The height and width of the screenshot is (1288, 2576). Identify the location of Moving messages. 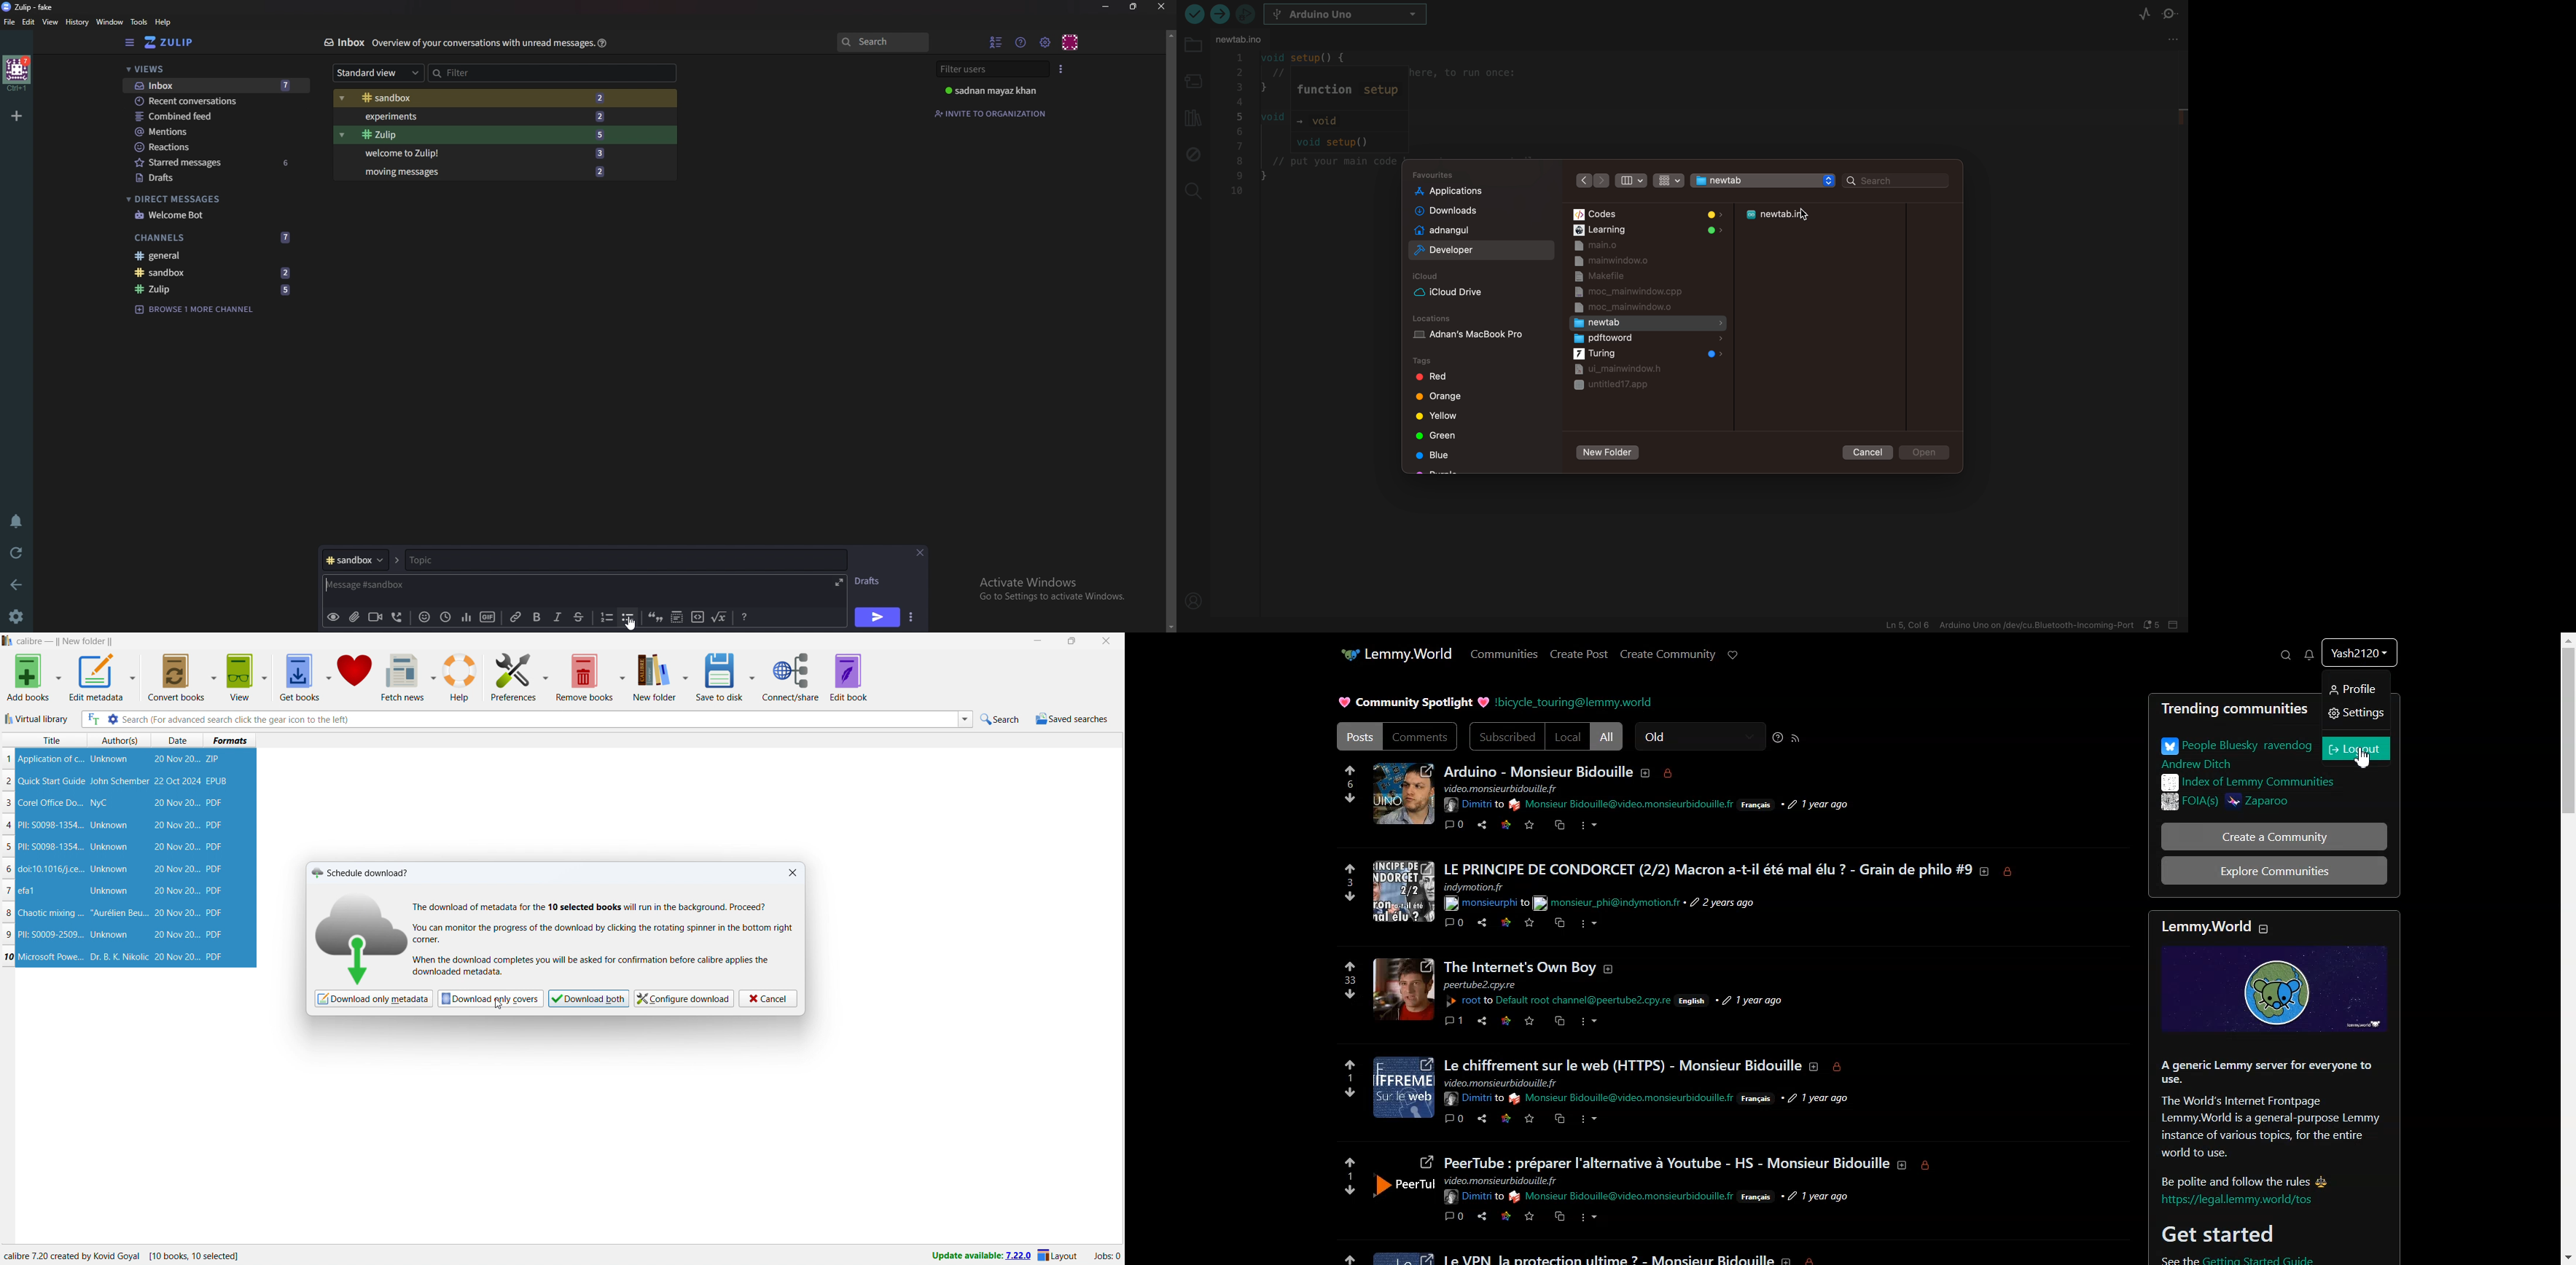
(484, 170).